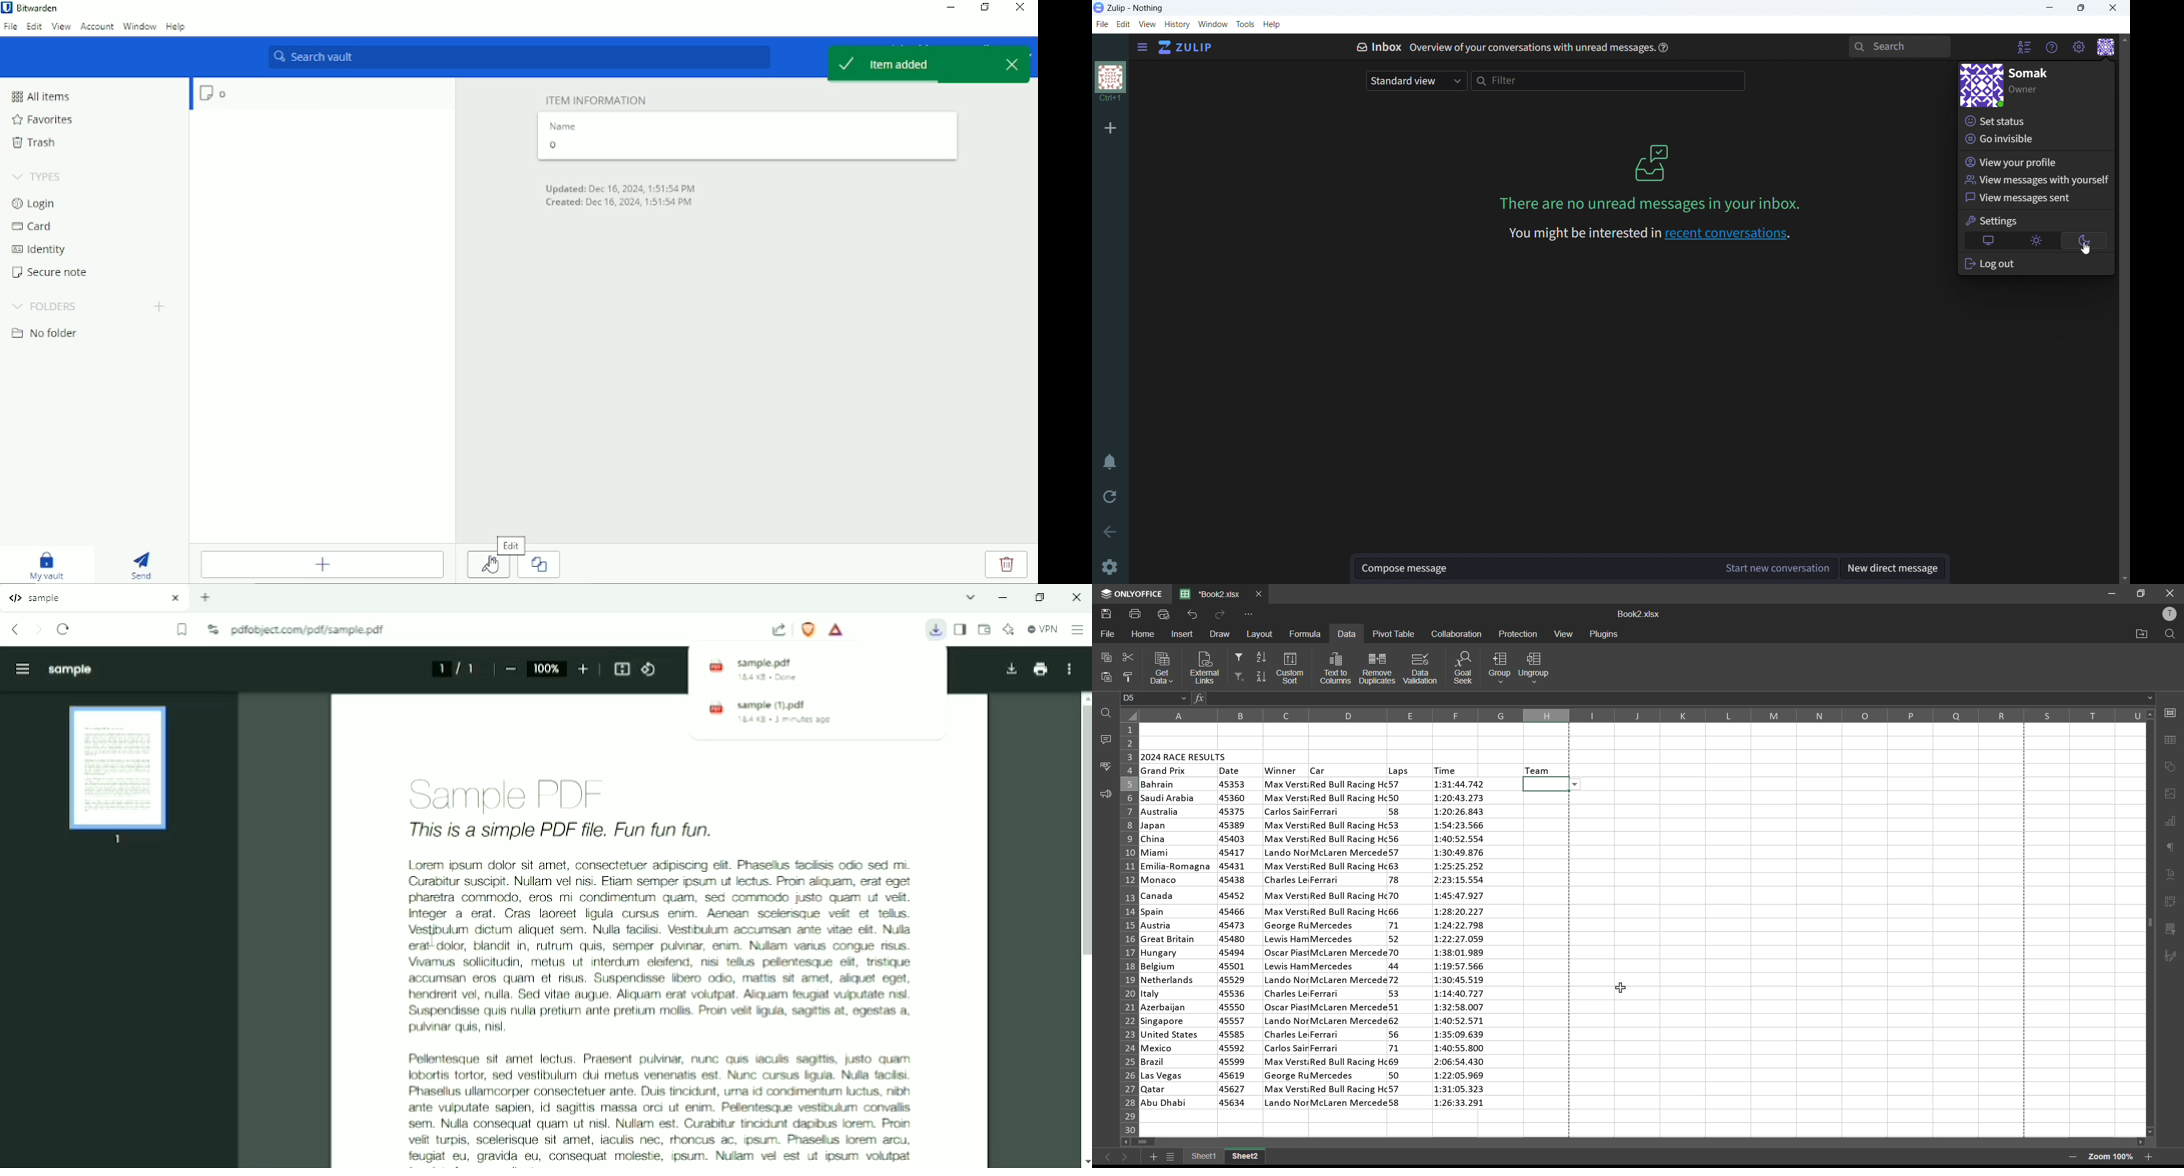  Describe the element at coordinates (1109, 614) in the screenshot. I see `save` at that location.